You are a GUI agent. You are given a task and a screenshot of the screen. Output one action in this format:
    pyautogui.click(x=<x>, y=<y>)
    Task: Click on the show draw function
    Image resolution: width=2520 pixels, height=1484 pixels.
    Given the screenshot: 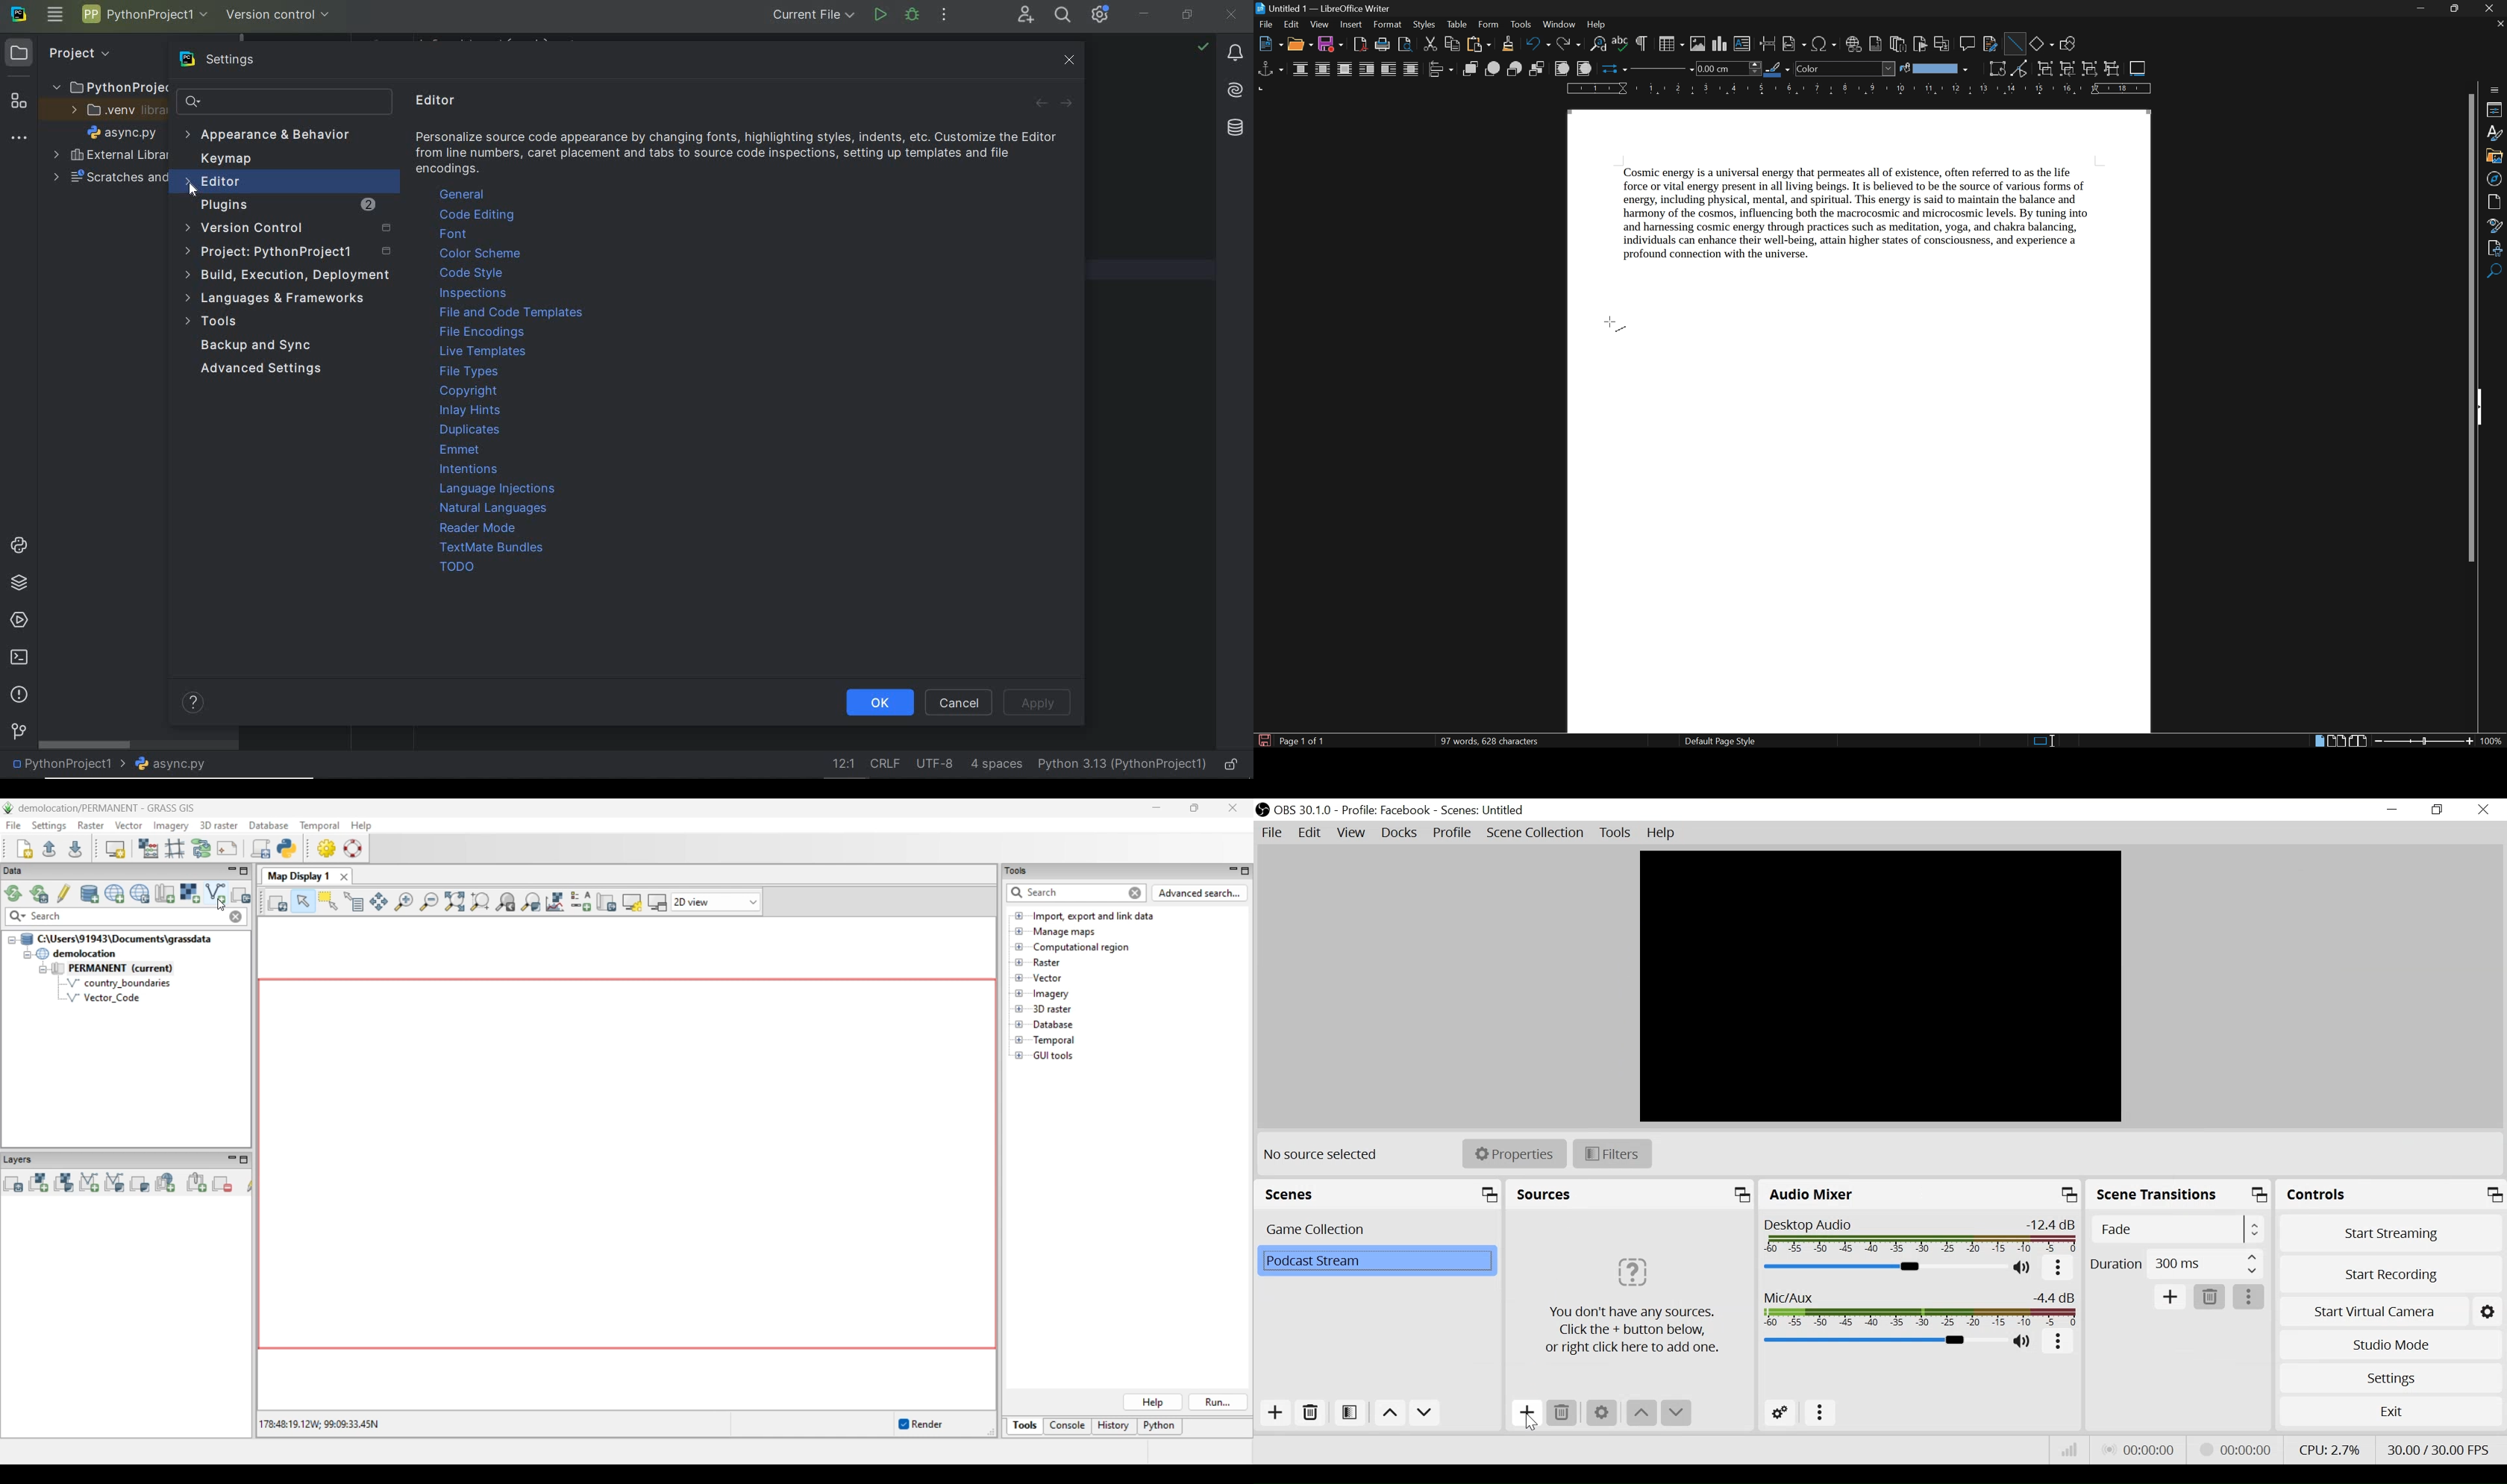 What is the action you would take?
    pyautogui.click(x=2067, y=45)
    